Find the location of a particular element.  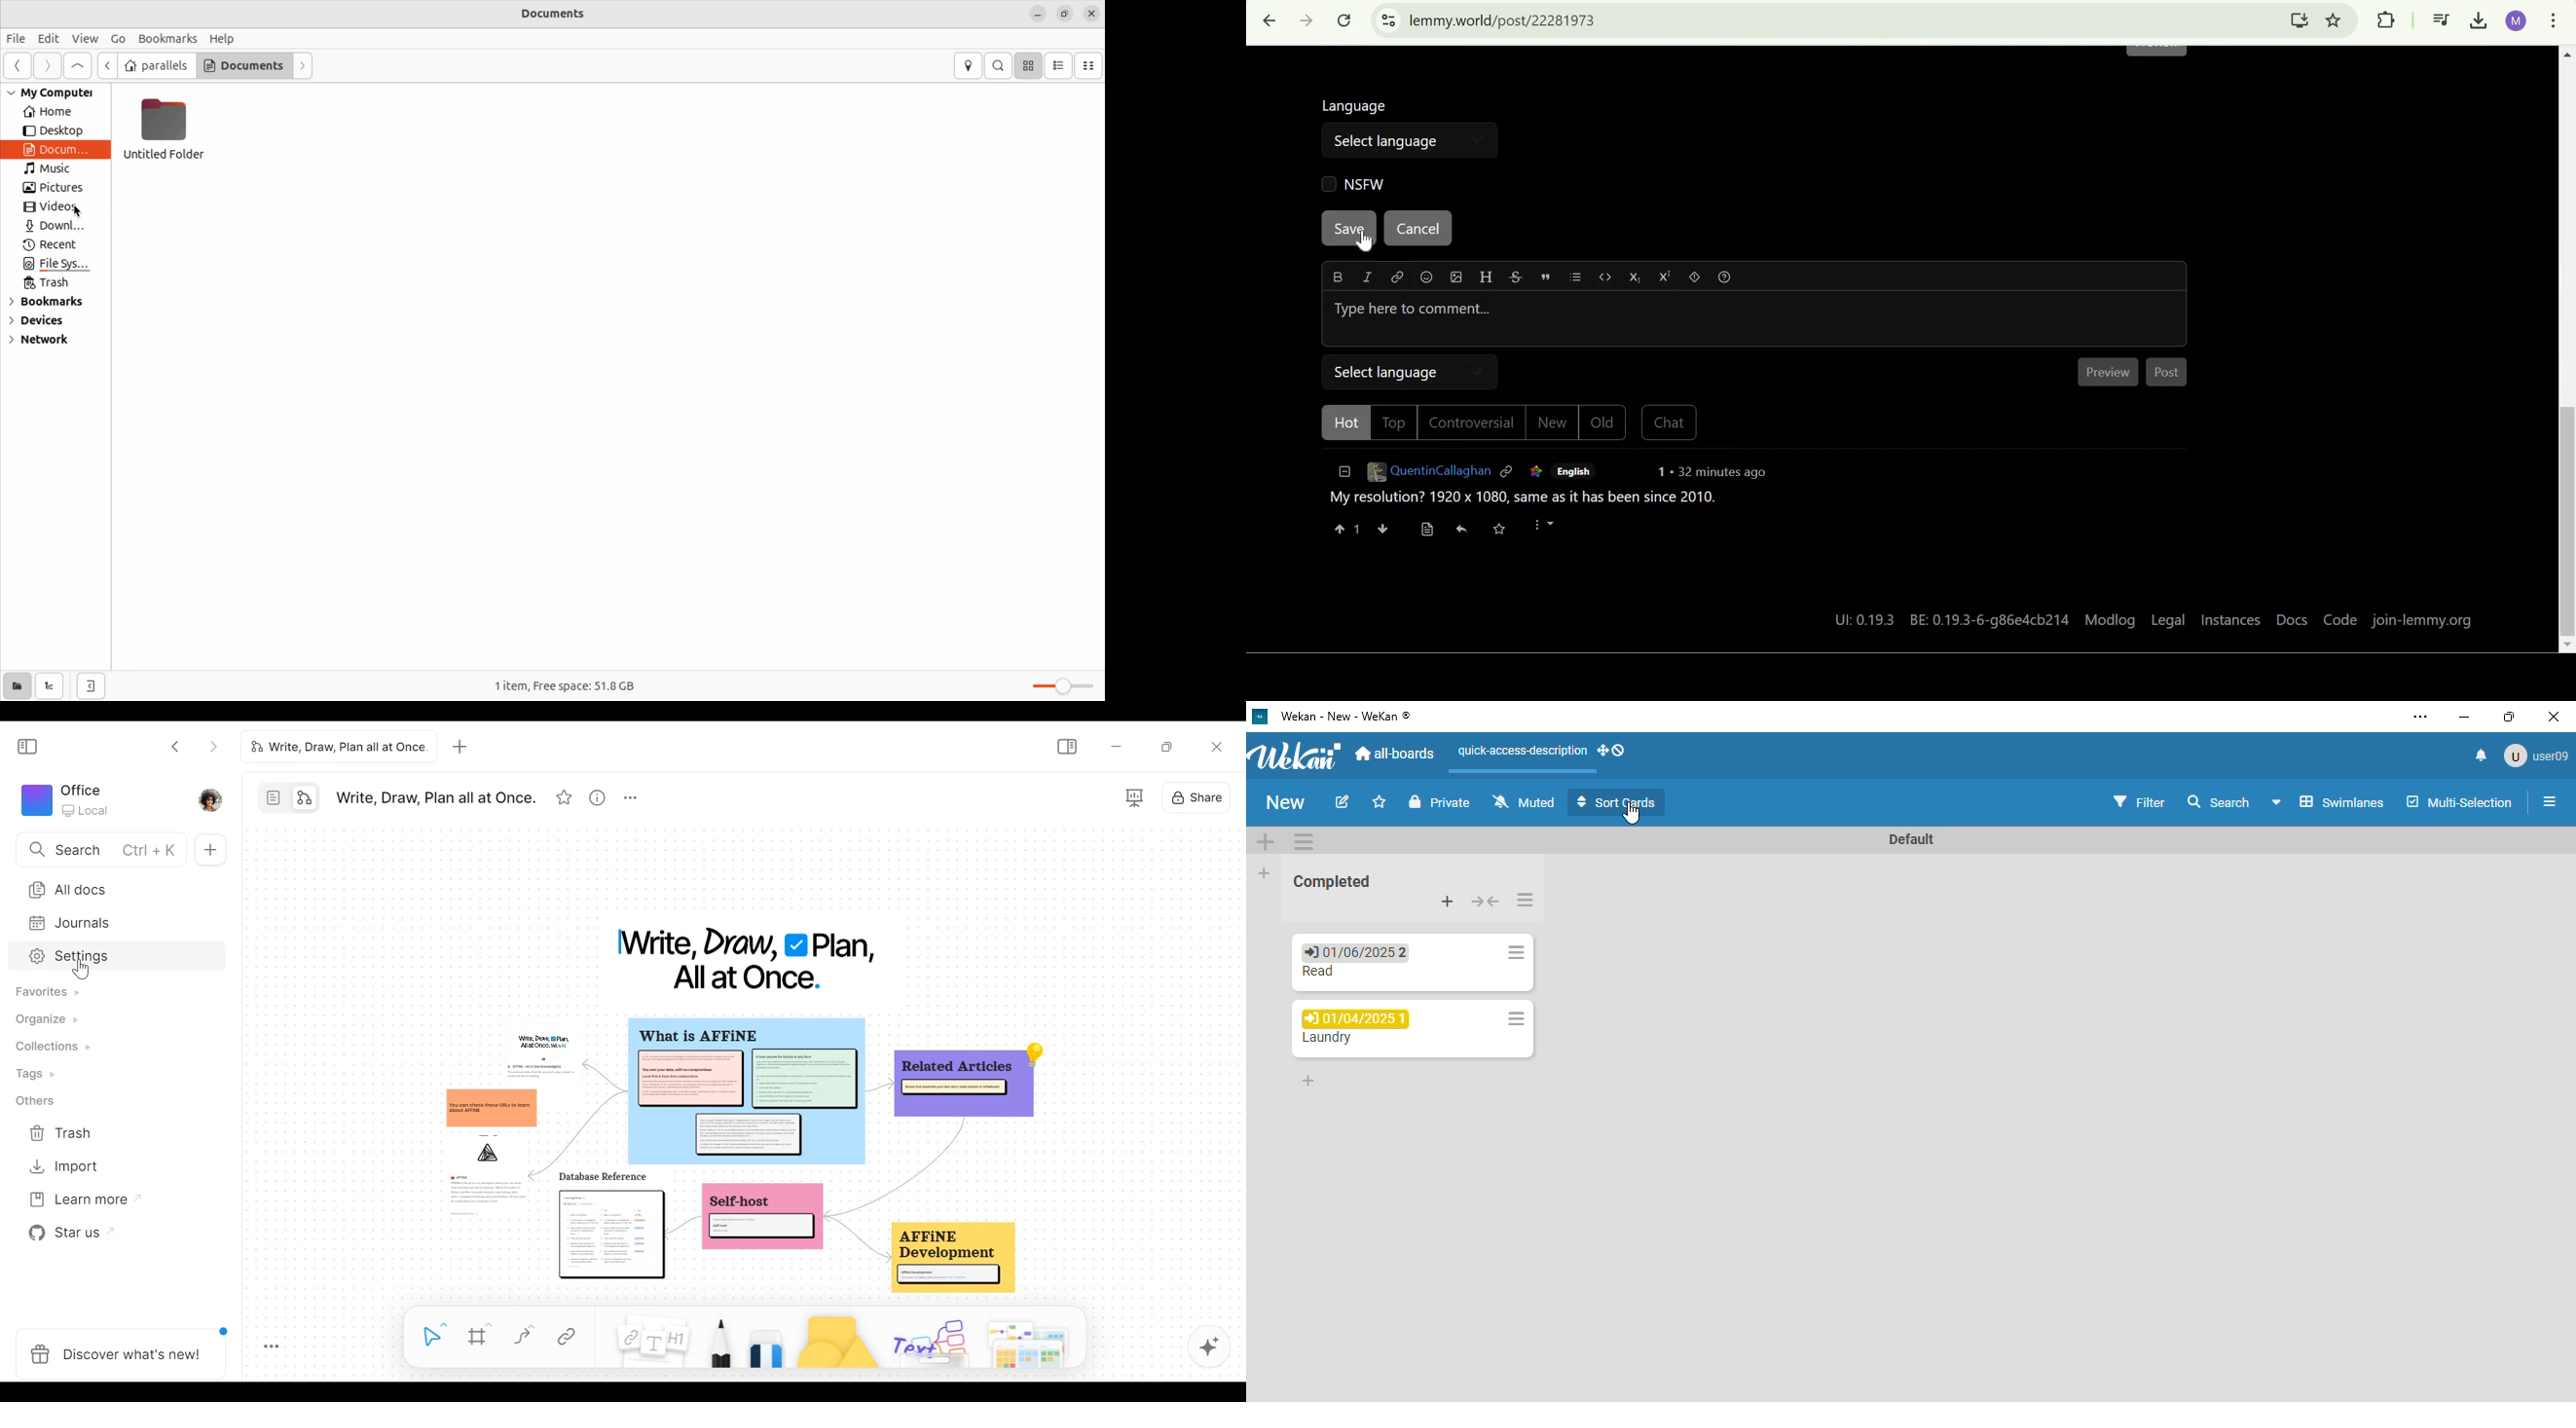

New is located at coordinates (1285, 802).